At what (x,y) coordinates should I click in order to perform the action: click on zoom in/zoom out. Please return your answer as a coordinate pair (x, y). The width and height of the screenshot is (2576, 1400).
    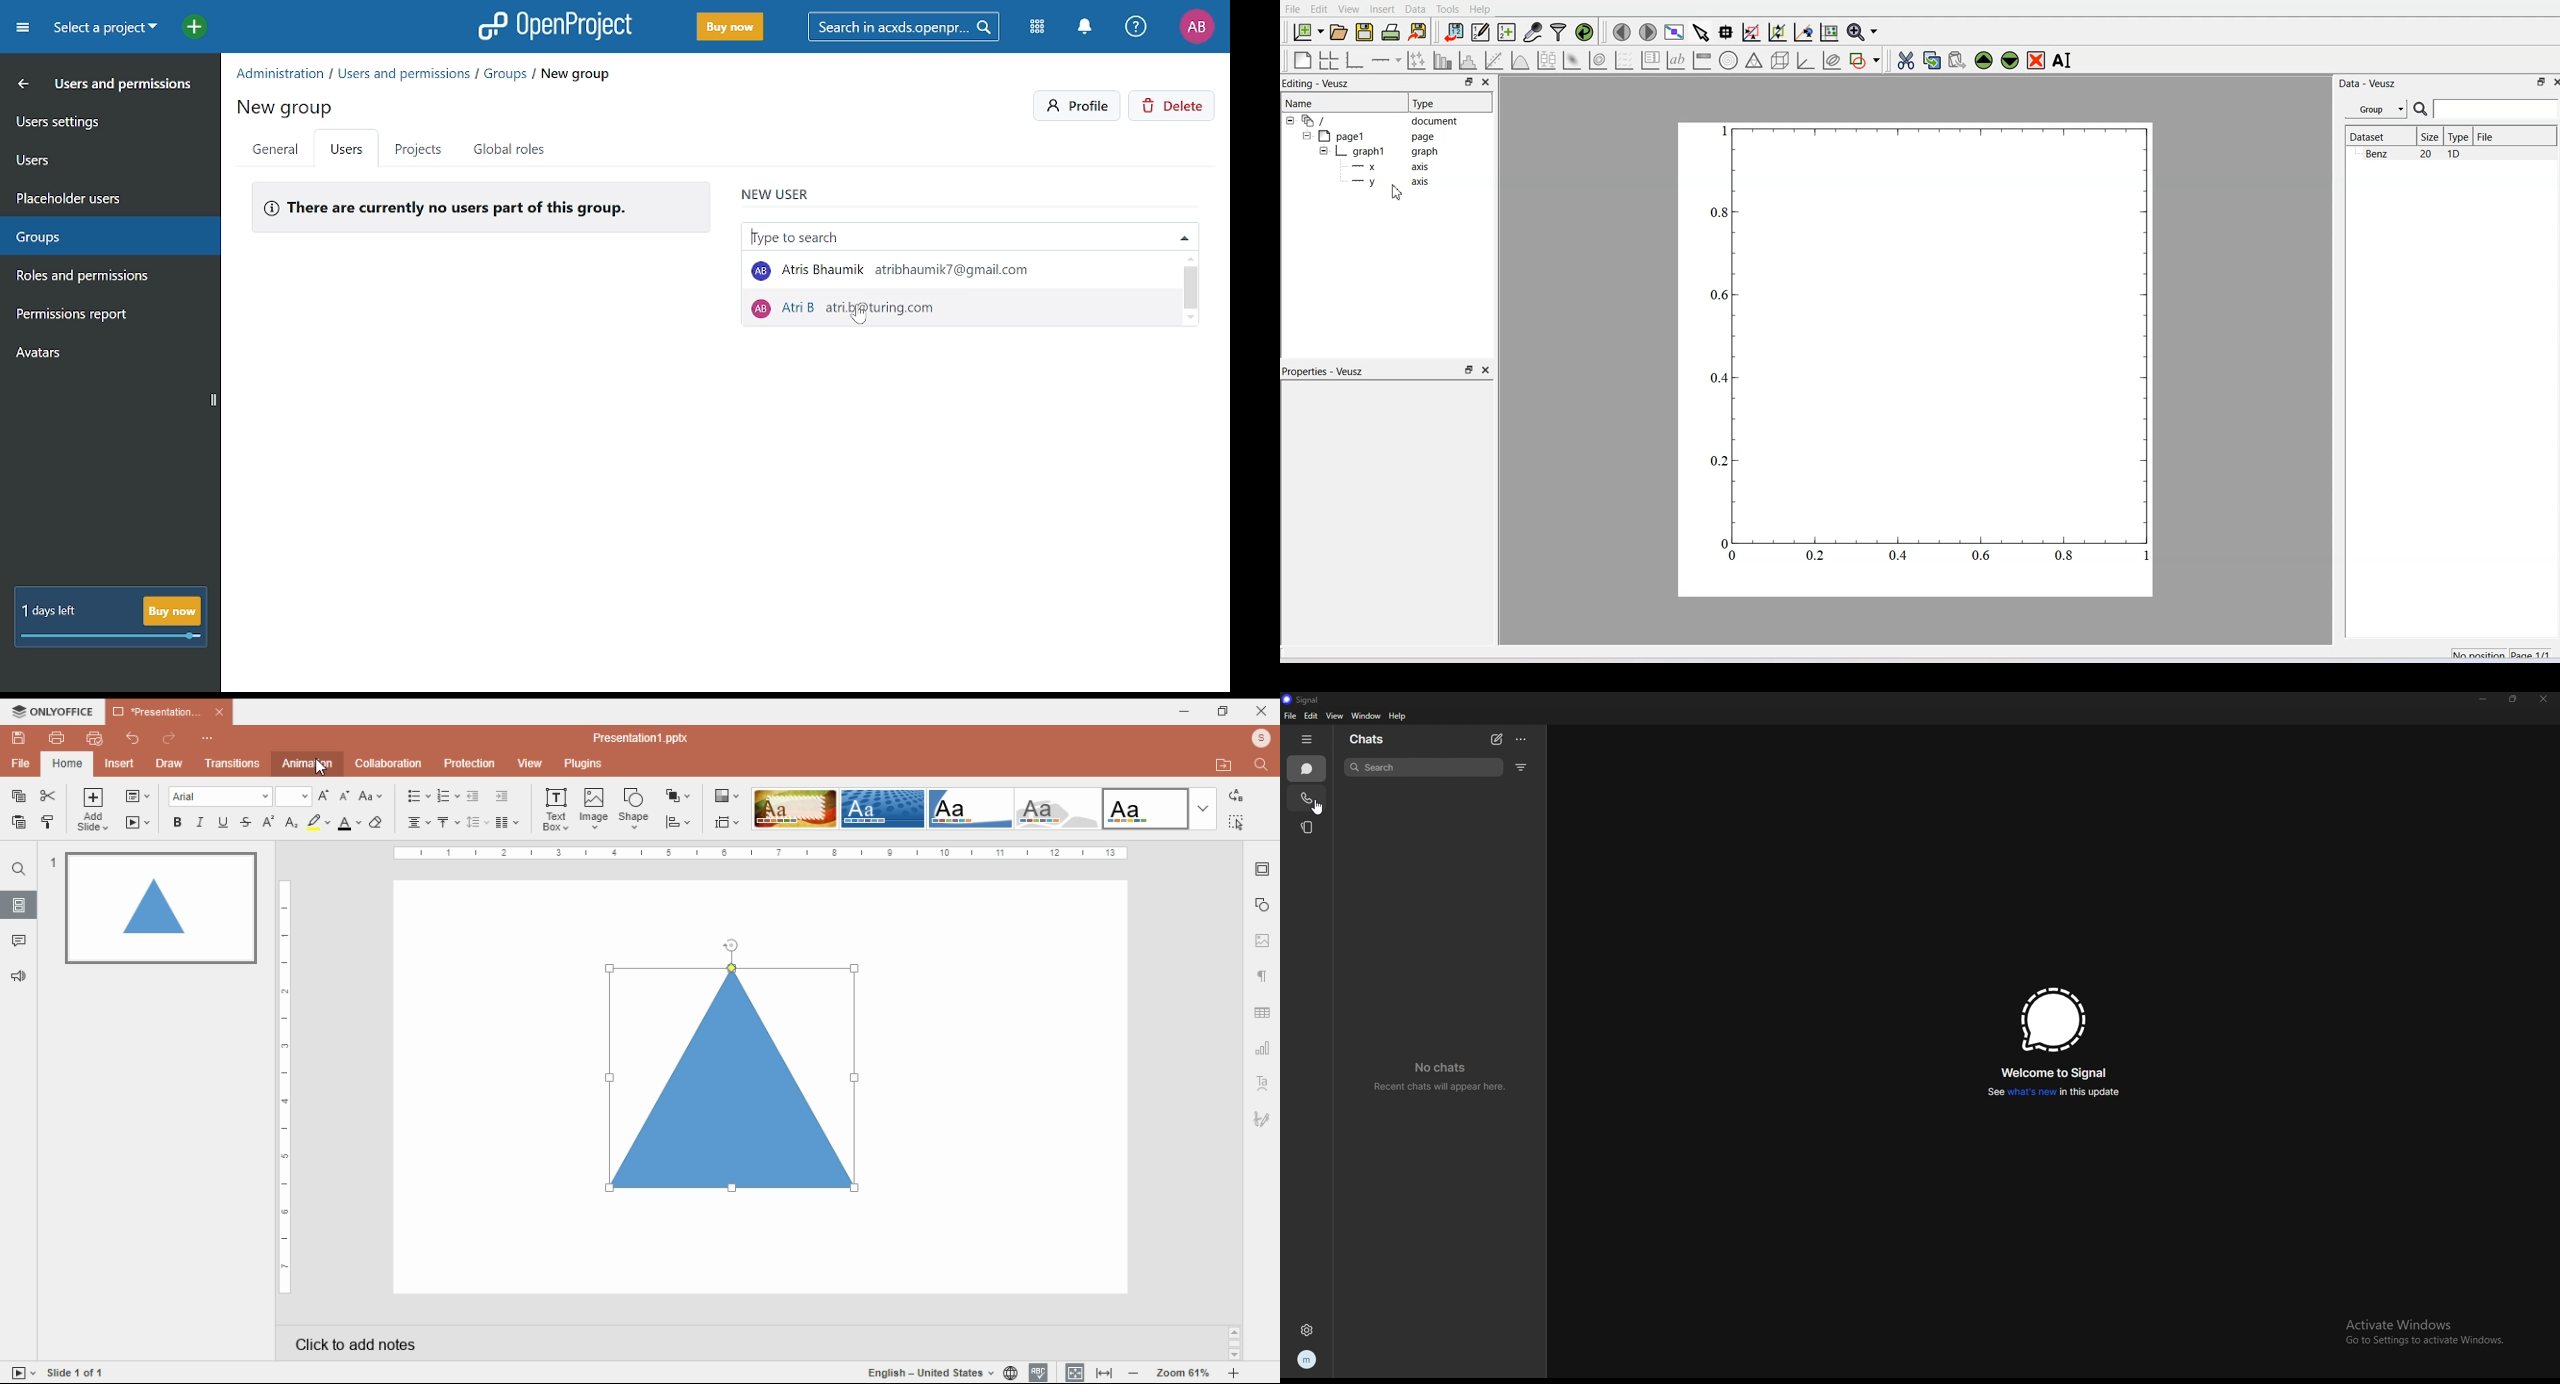
    Looking at the image, I should click on (1185, 1373).